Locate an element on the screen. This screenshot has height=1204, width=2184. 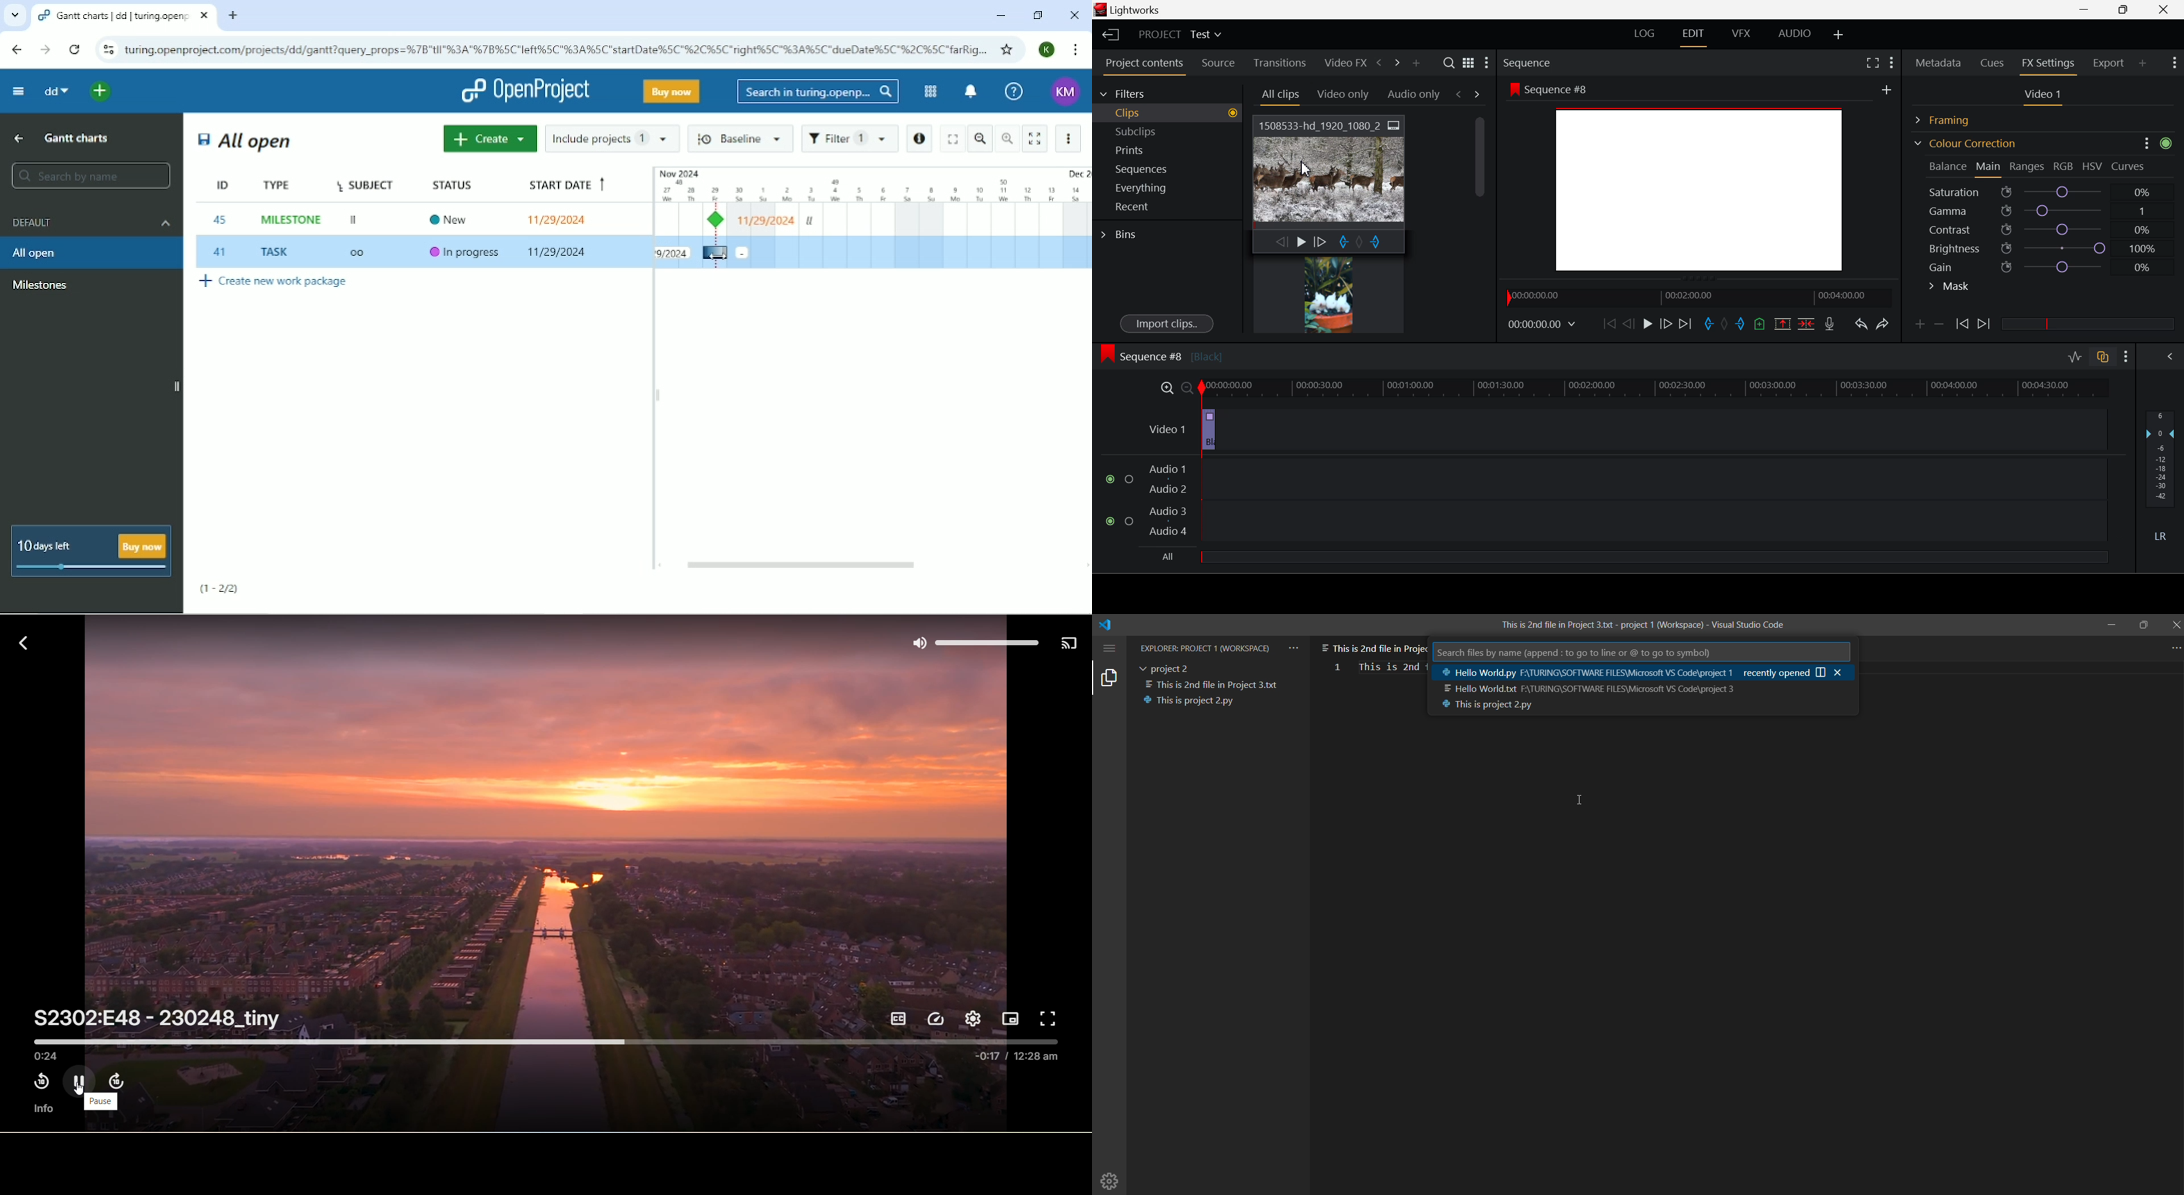
VFX Layout is located at coordinates (1743, 35).